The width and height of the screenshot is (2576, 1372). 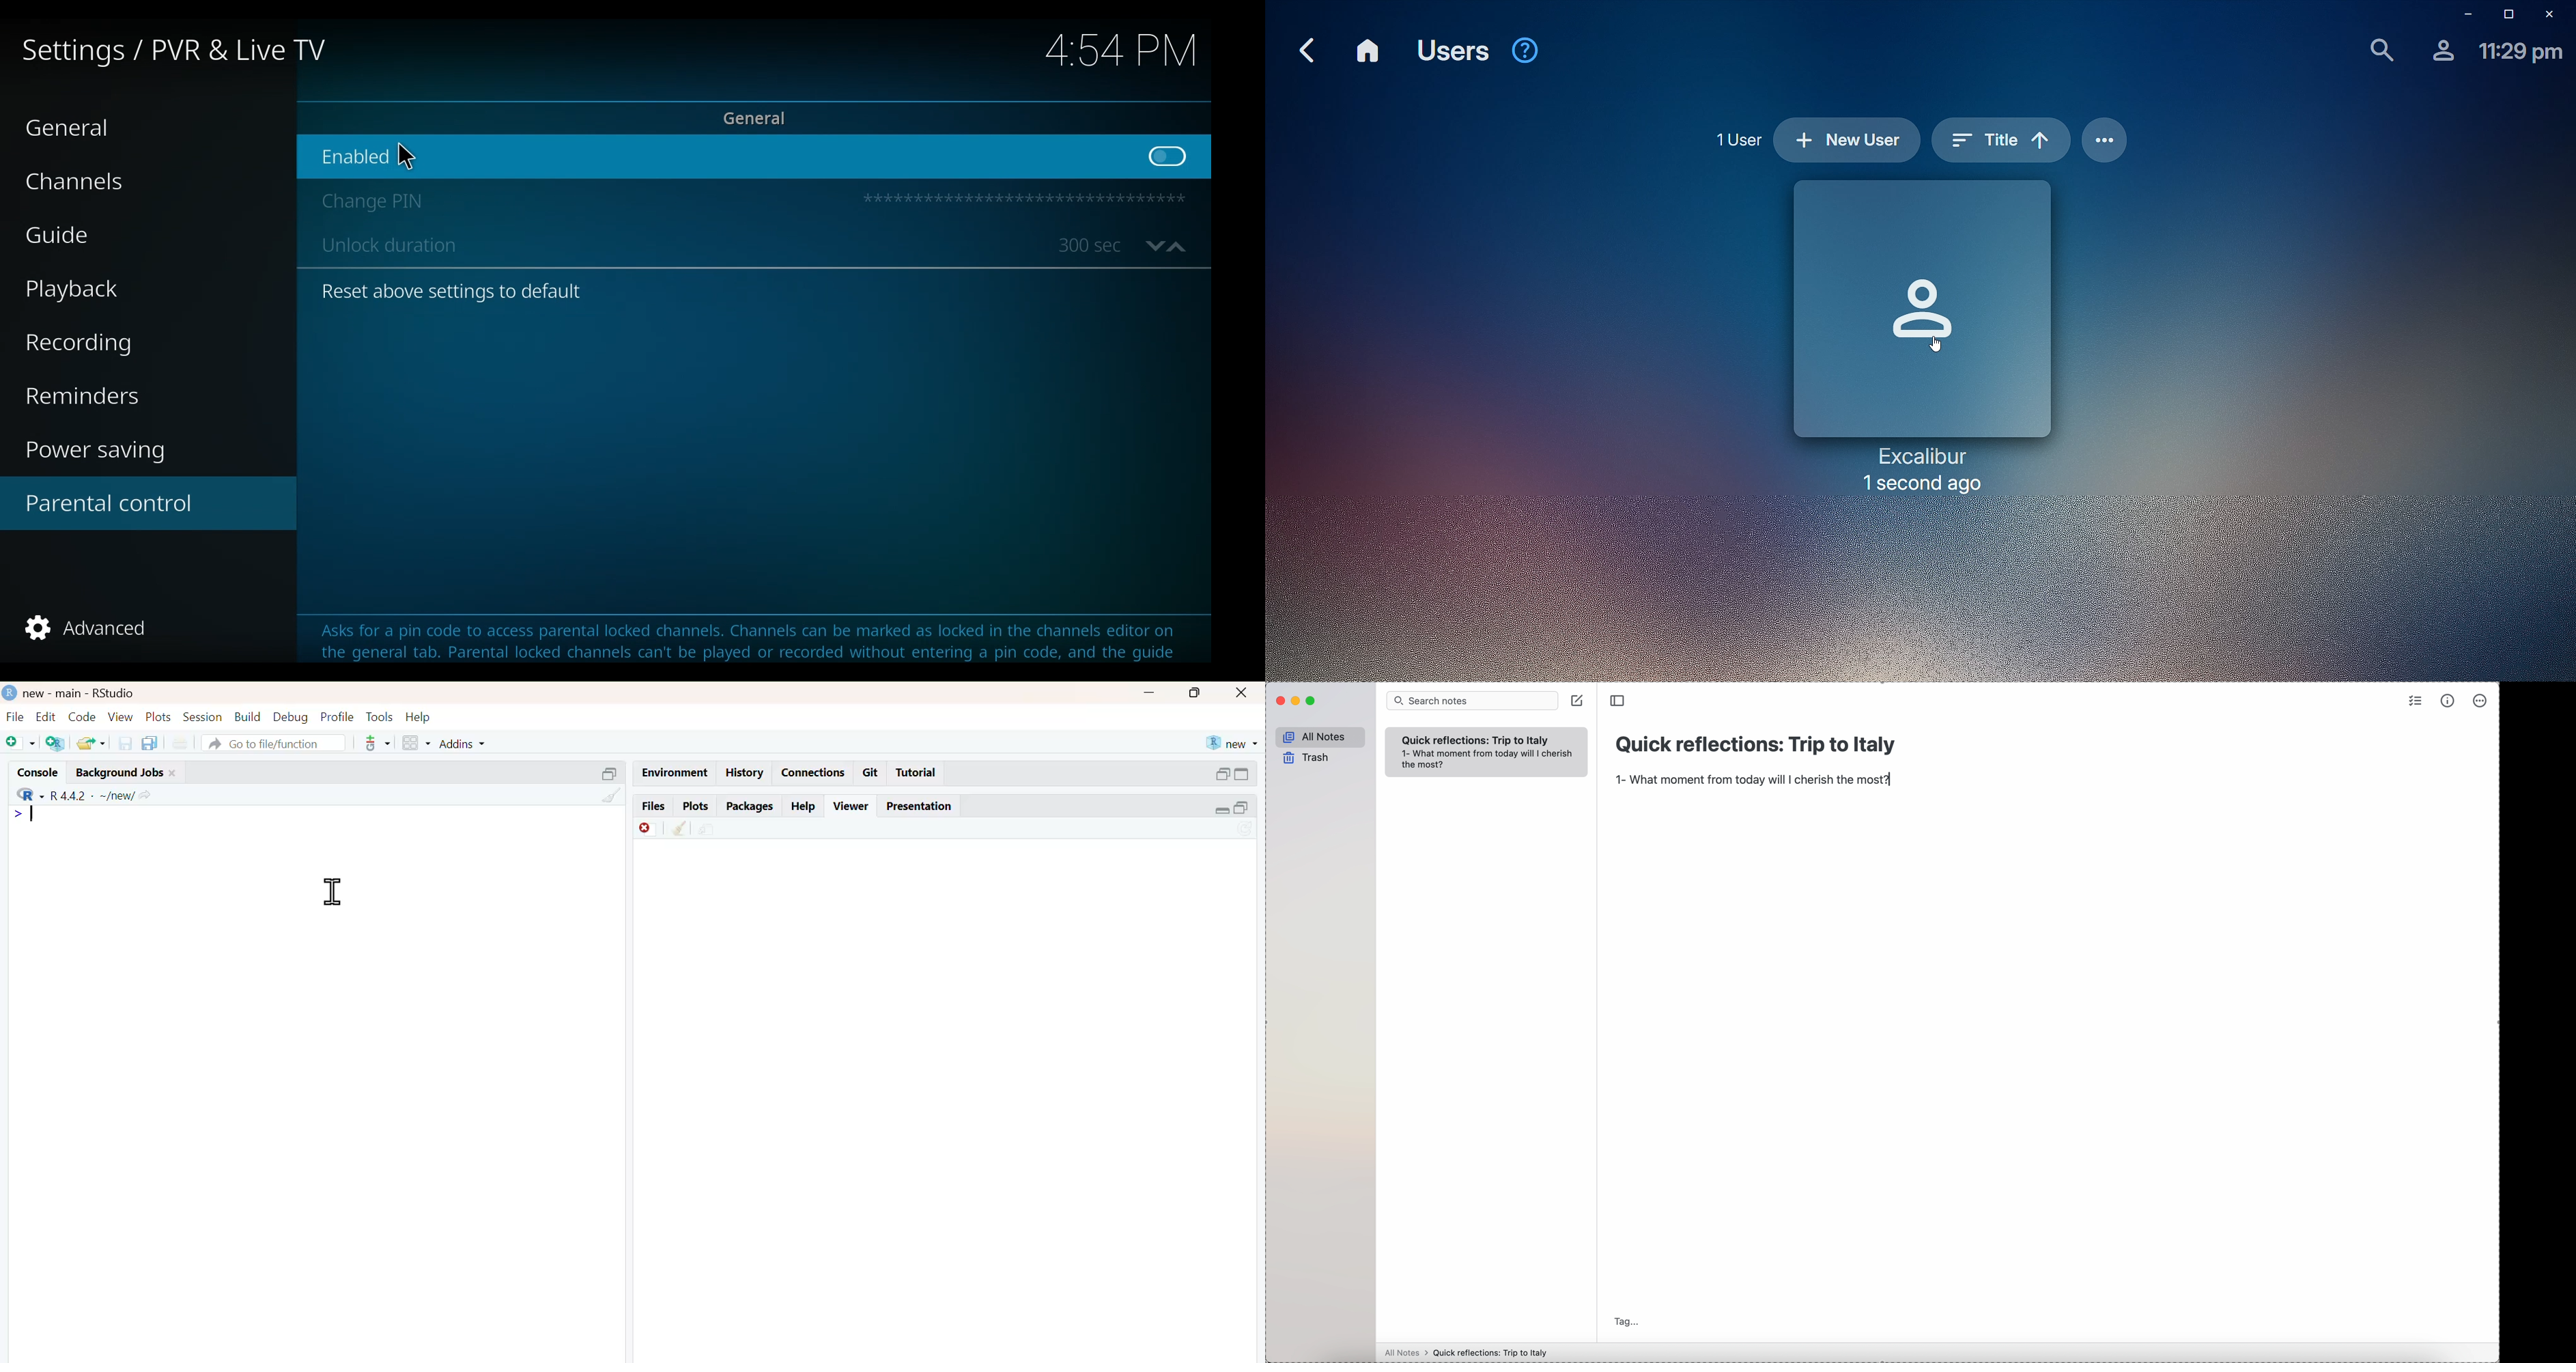 I want to click on Reset above settings to default, so click(x=452, y=292).